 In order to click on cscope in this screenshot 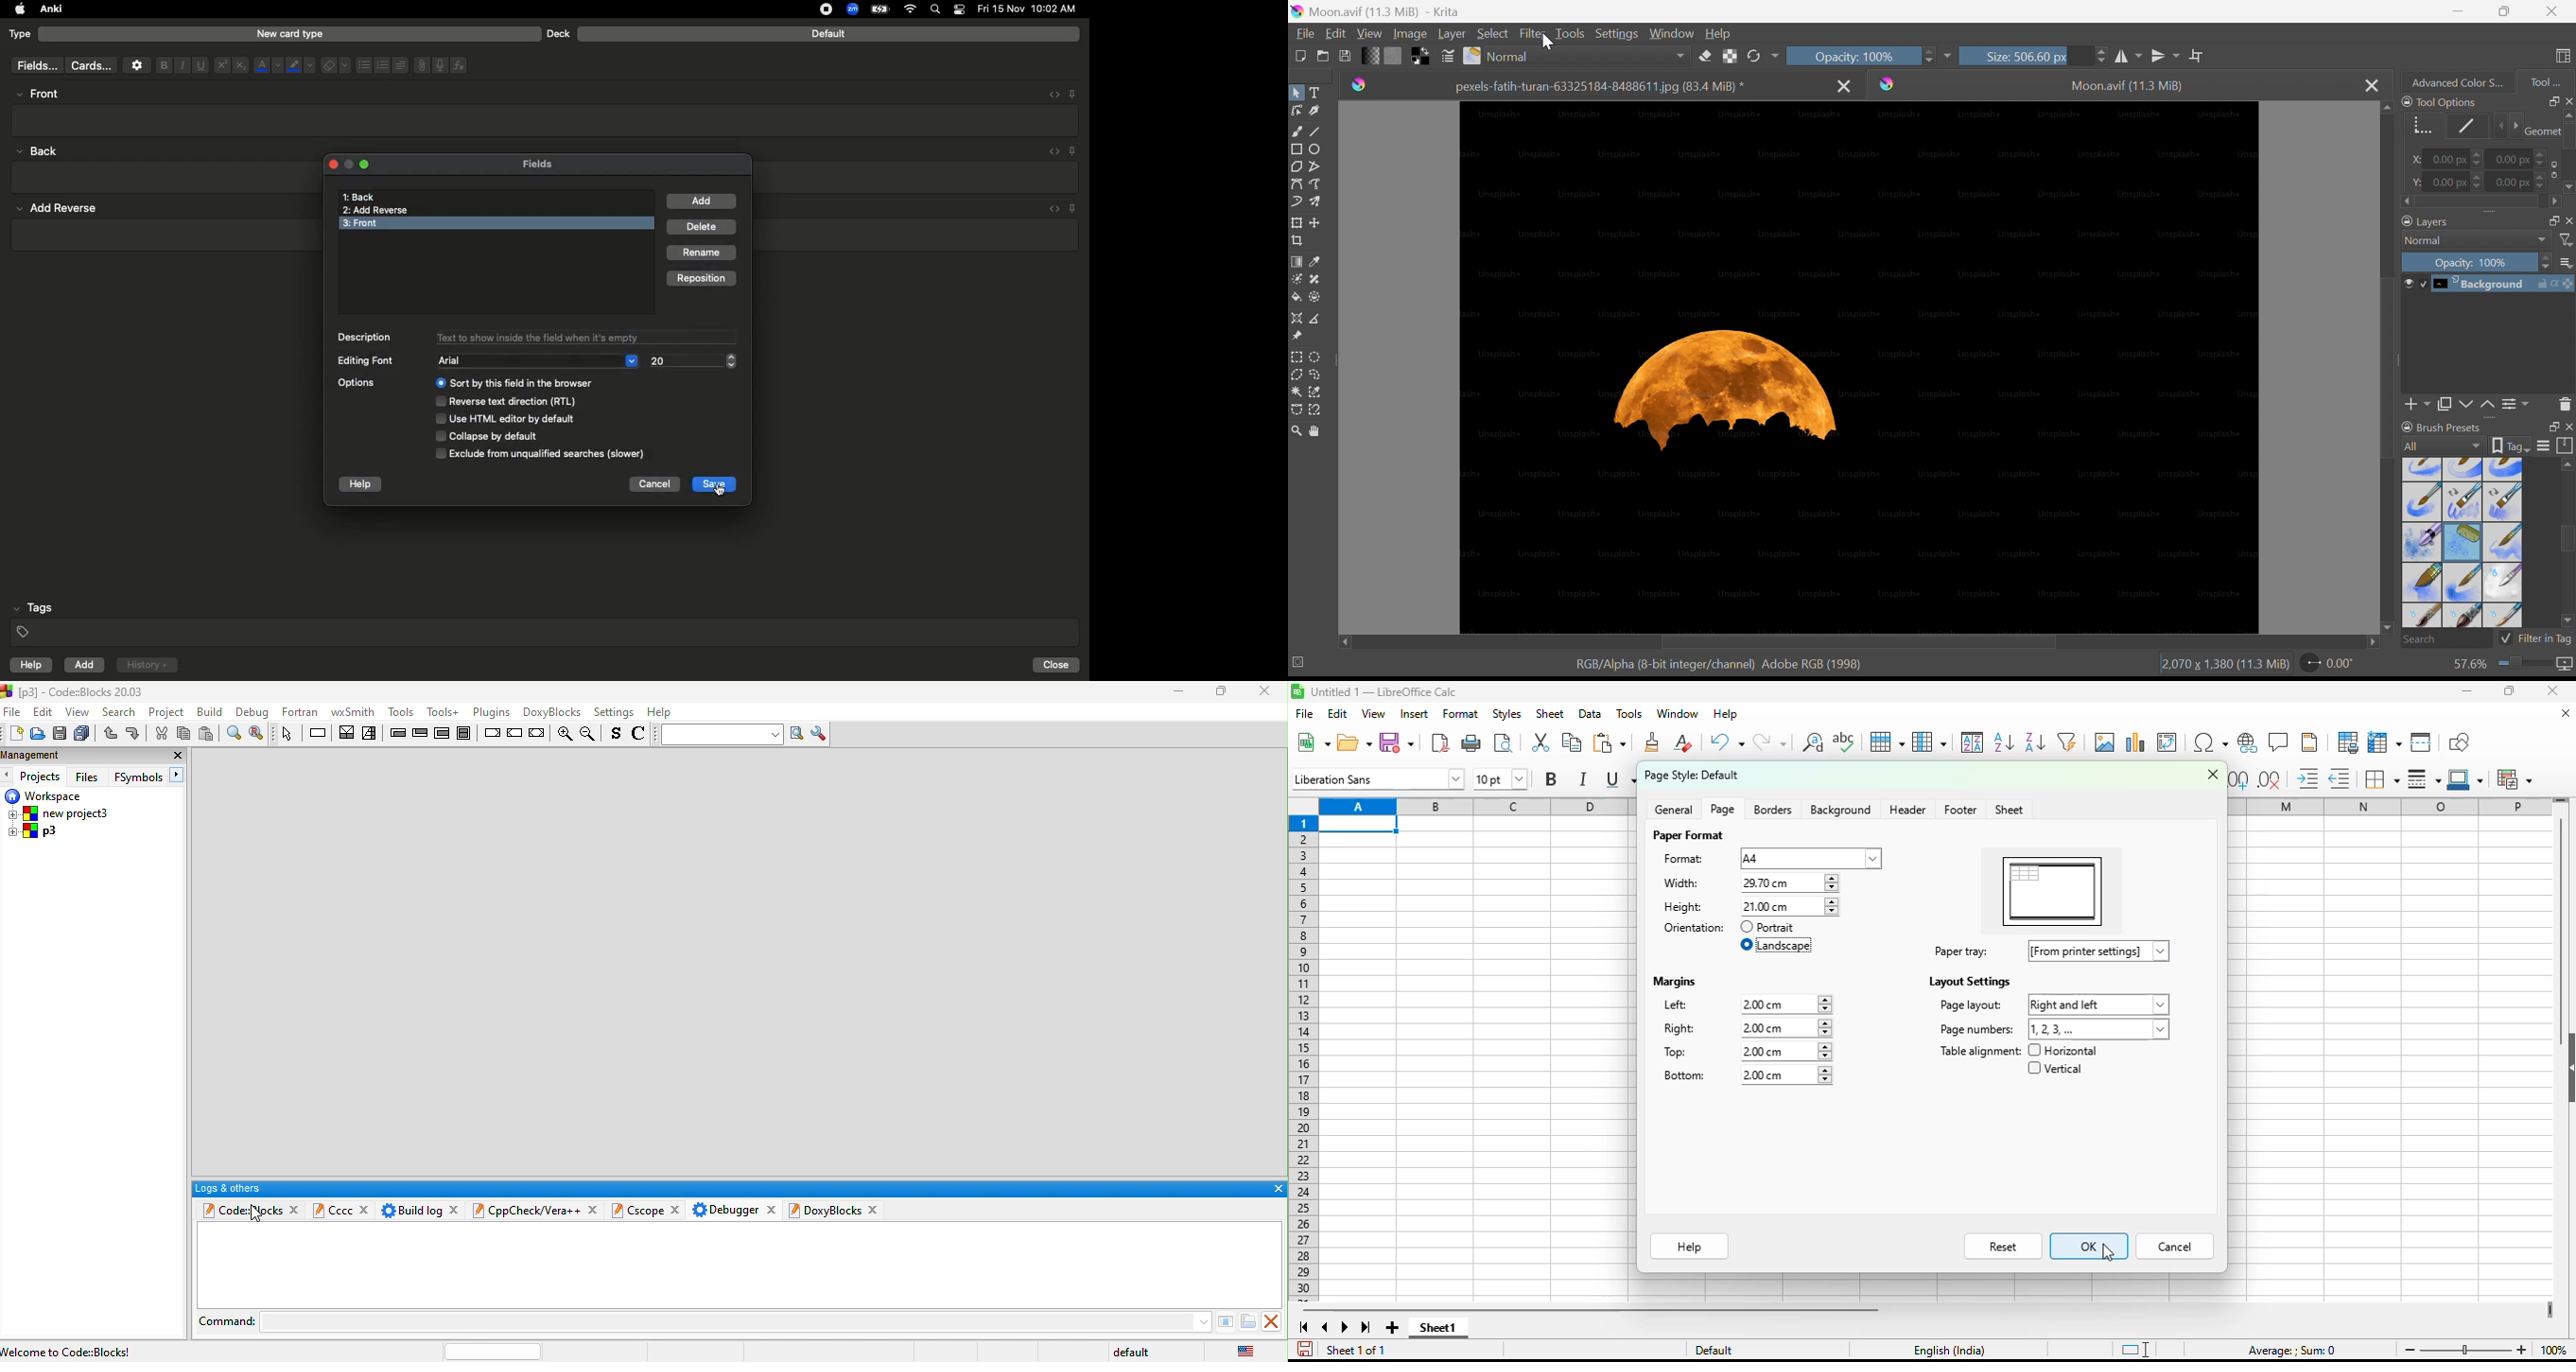, I will do `click(639, 1210)`.